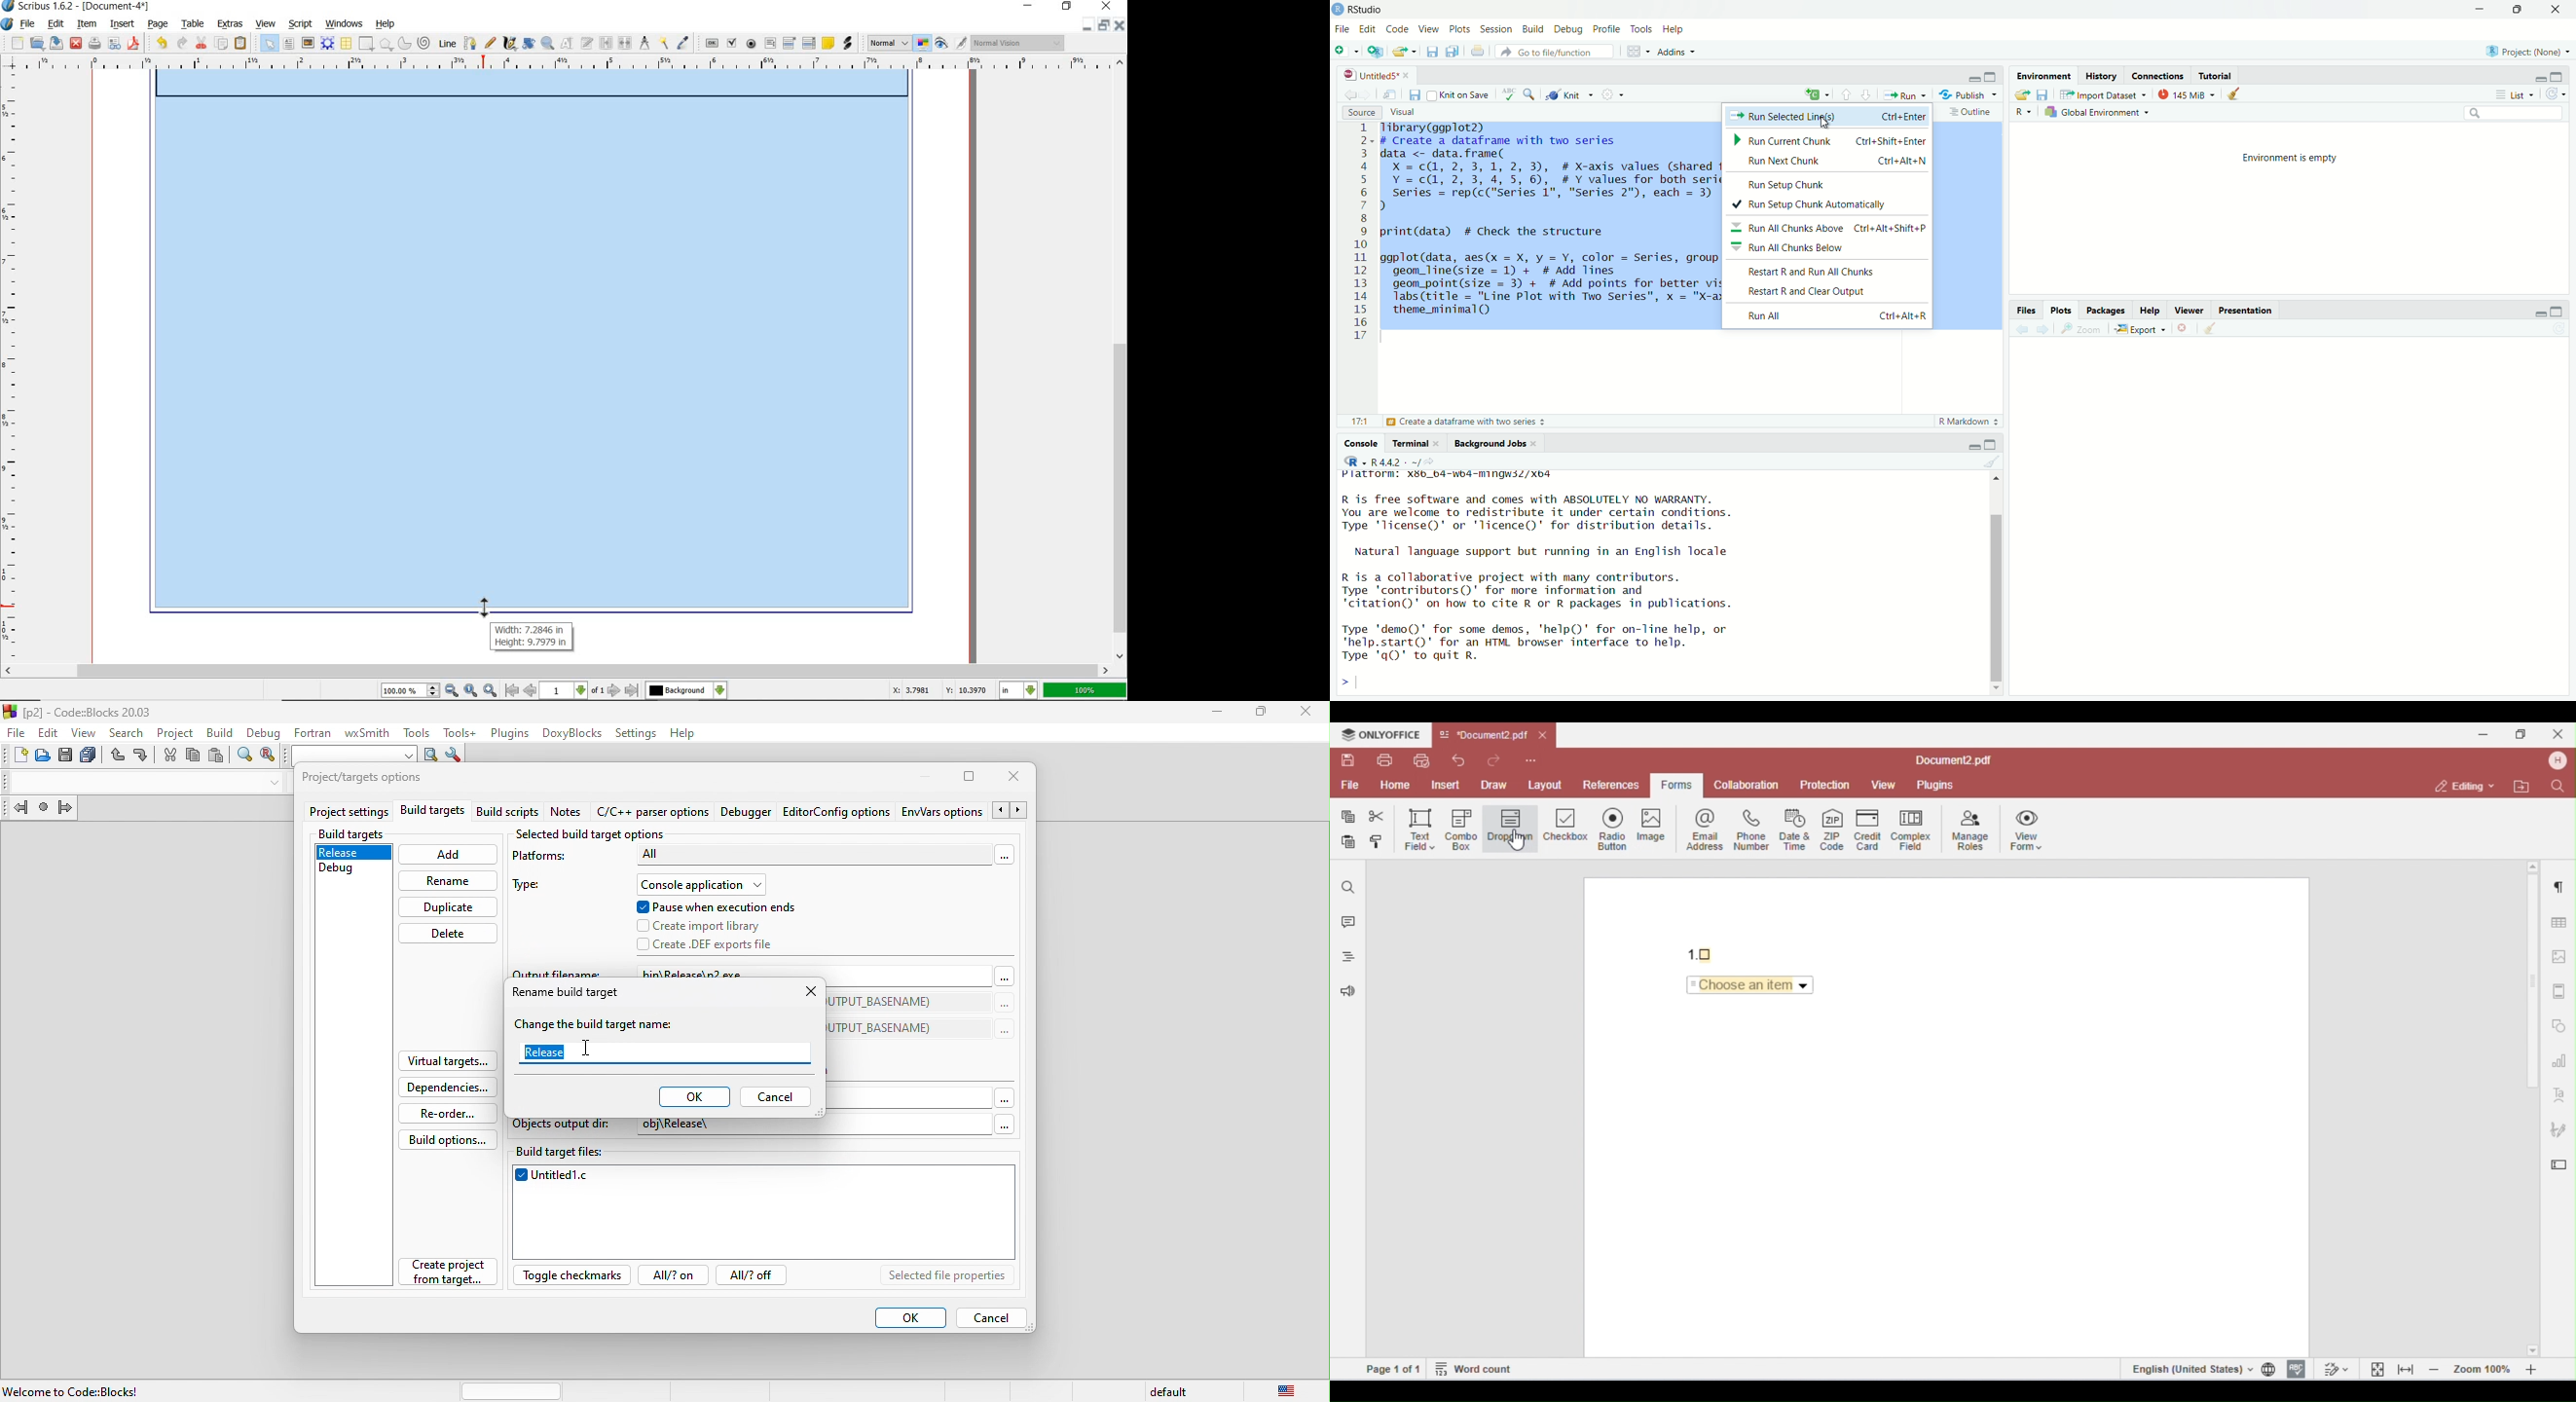 This screenshot has width=2576, height=1428. Describe the element at coordinates (1606, 31) in the screenshot. I see `Profile` at that location.